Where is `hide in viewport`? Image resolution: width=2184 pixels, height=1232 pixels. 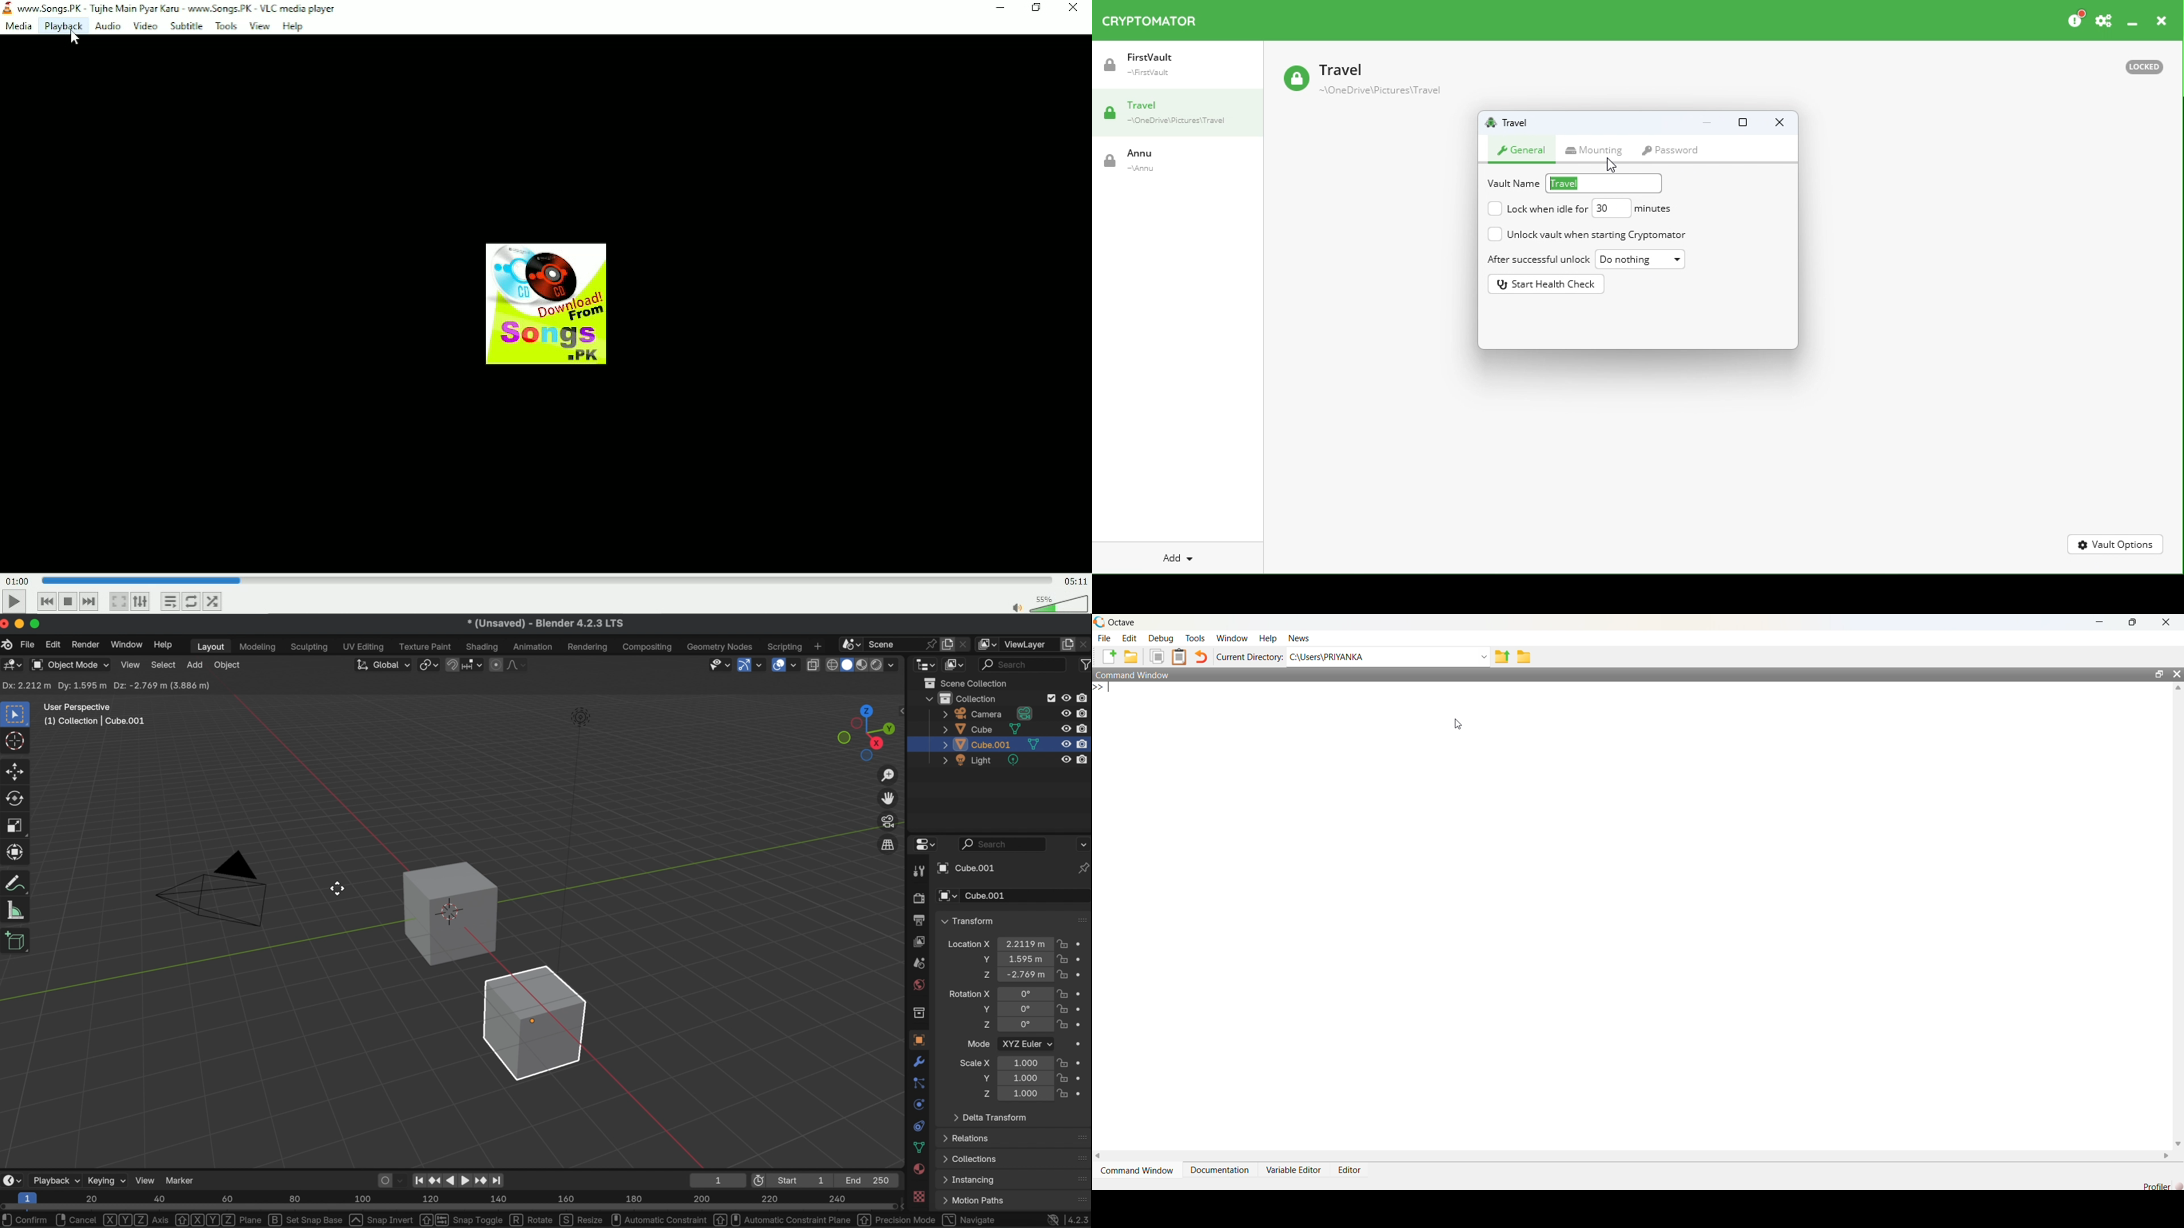 hide in viewport is located at coordinates (1067, 712).